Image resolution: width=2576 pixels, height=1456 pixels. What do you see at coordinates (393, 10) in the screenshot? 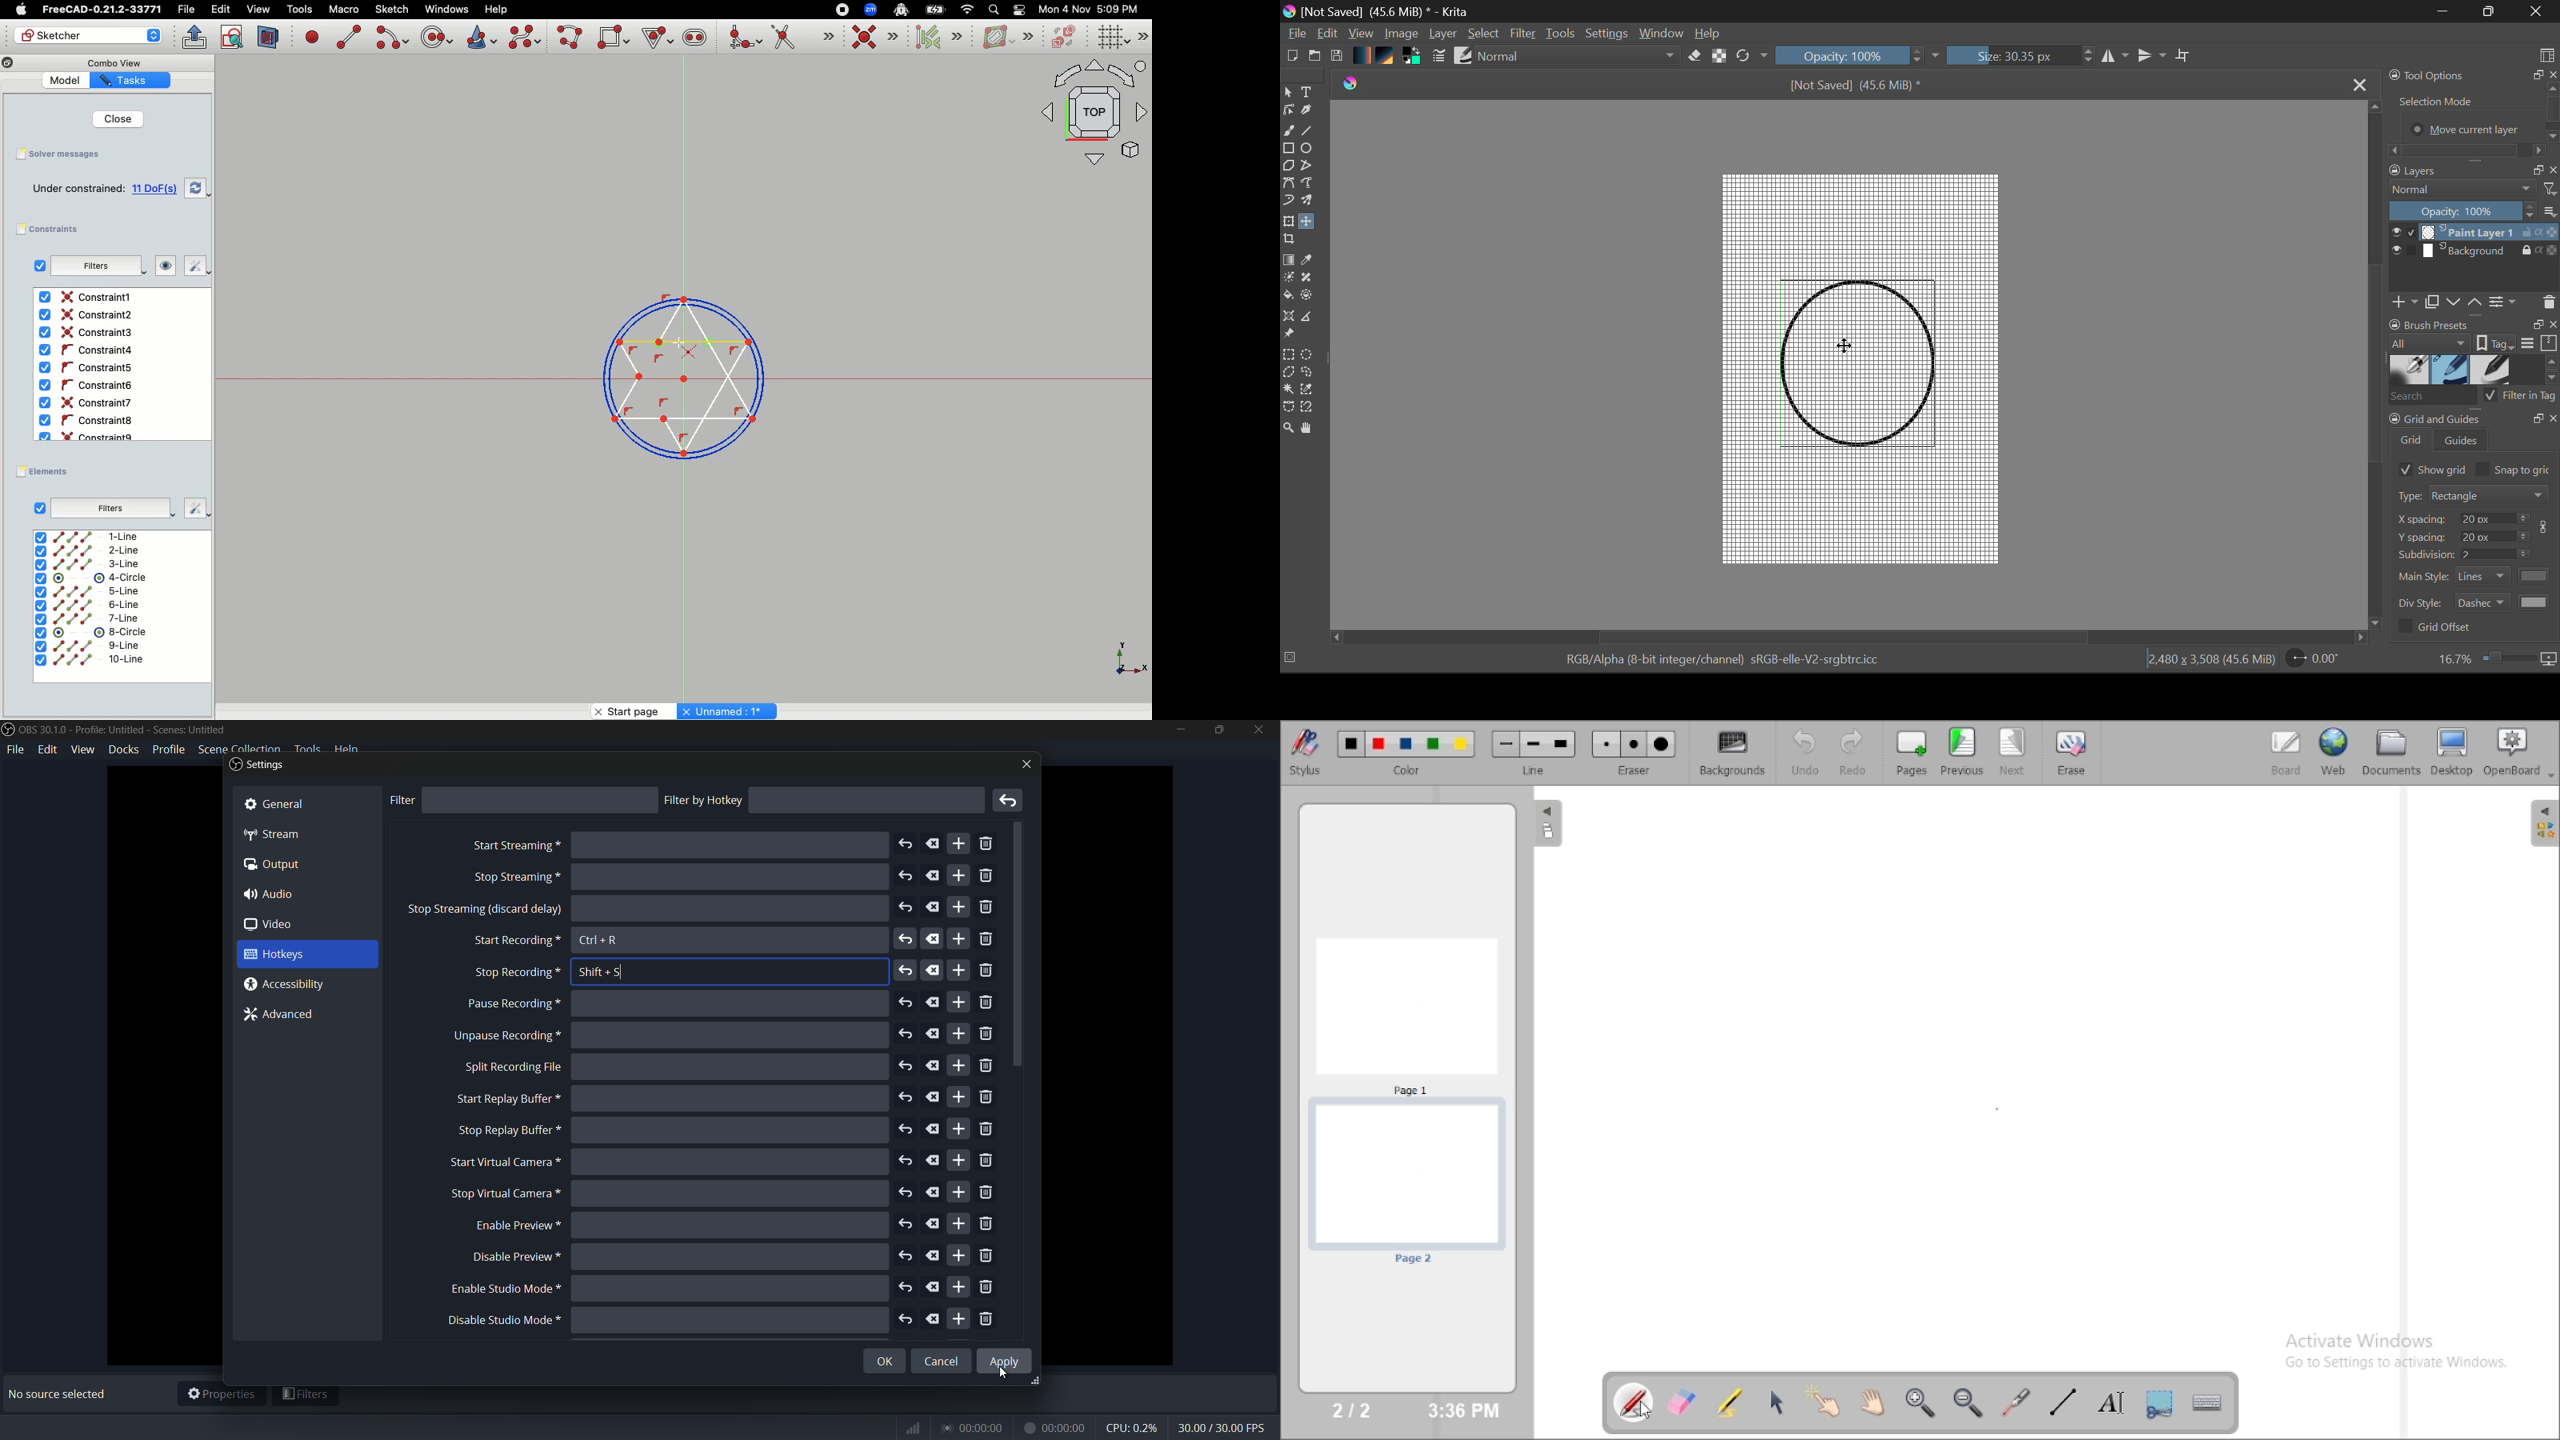
I see `Sketch` at bounding box center [393, 10].